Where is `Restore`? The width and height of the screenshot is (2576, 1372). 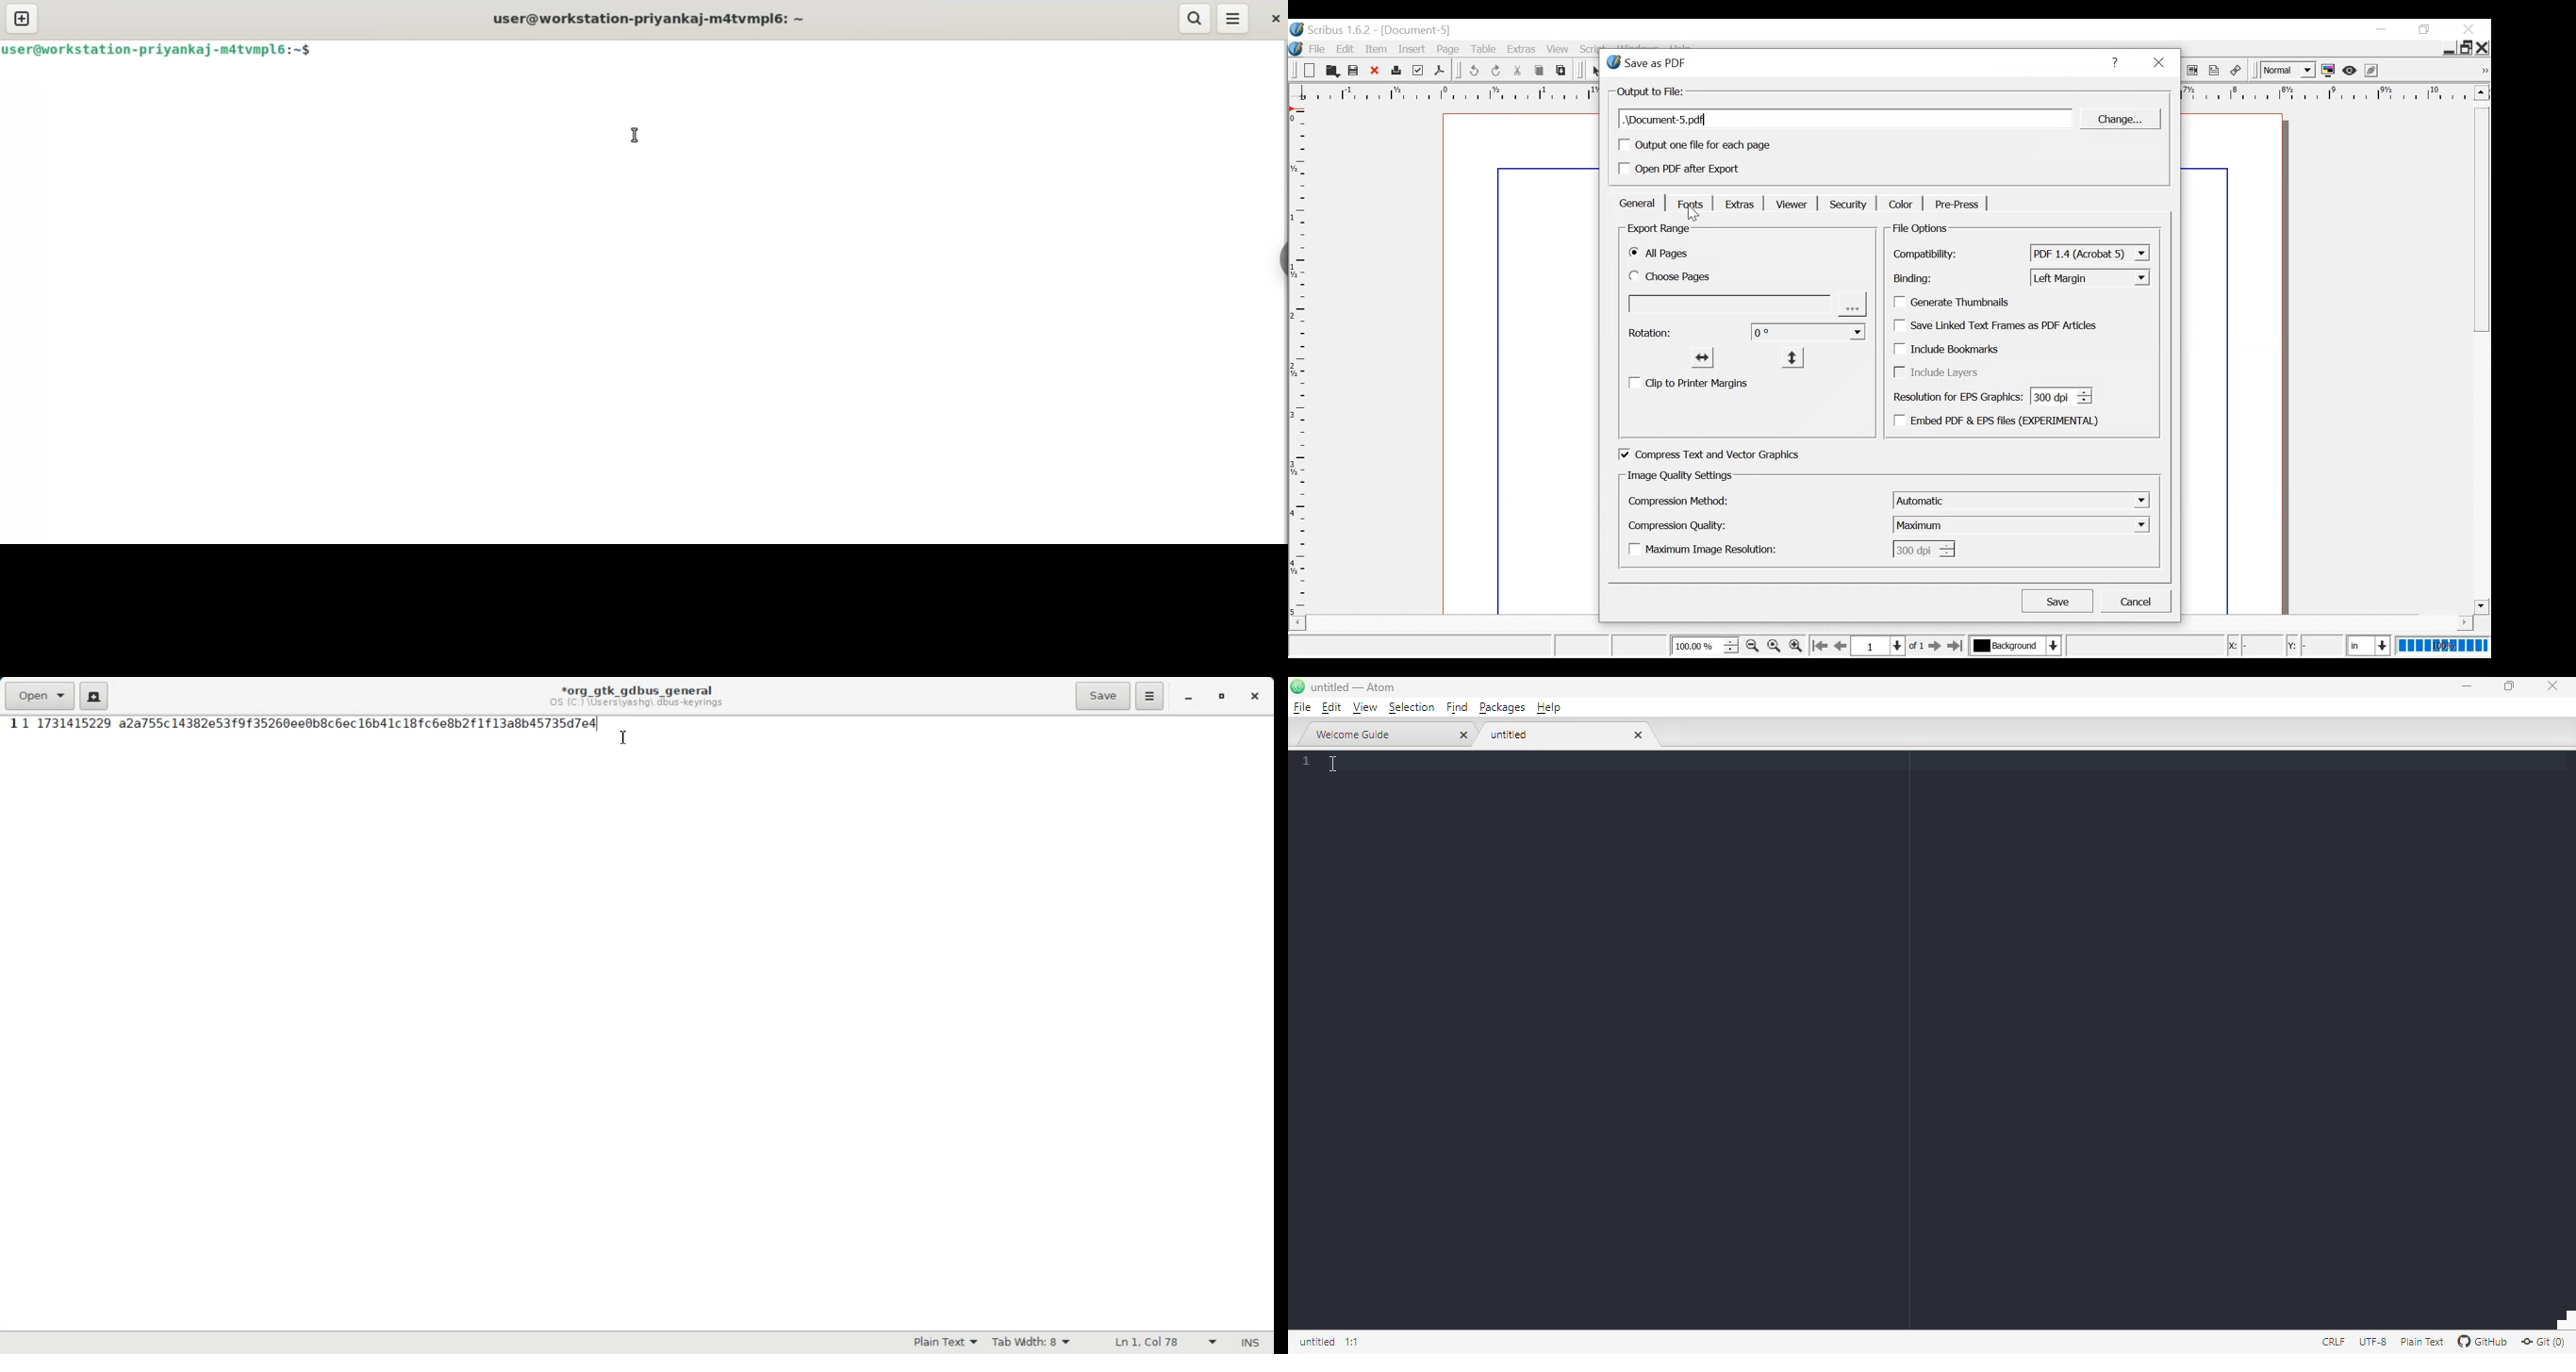 Restore is located at coordinates (2466, 48).